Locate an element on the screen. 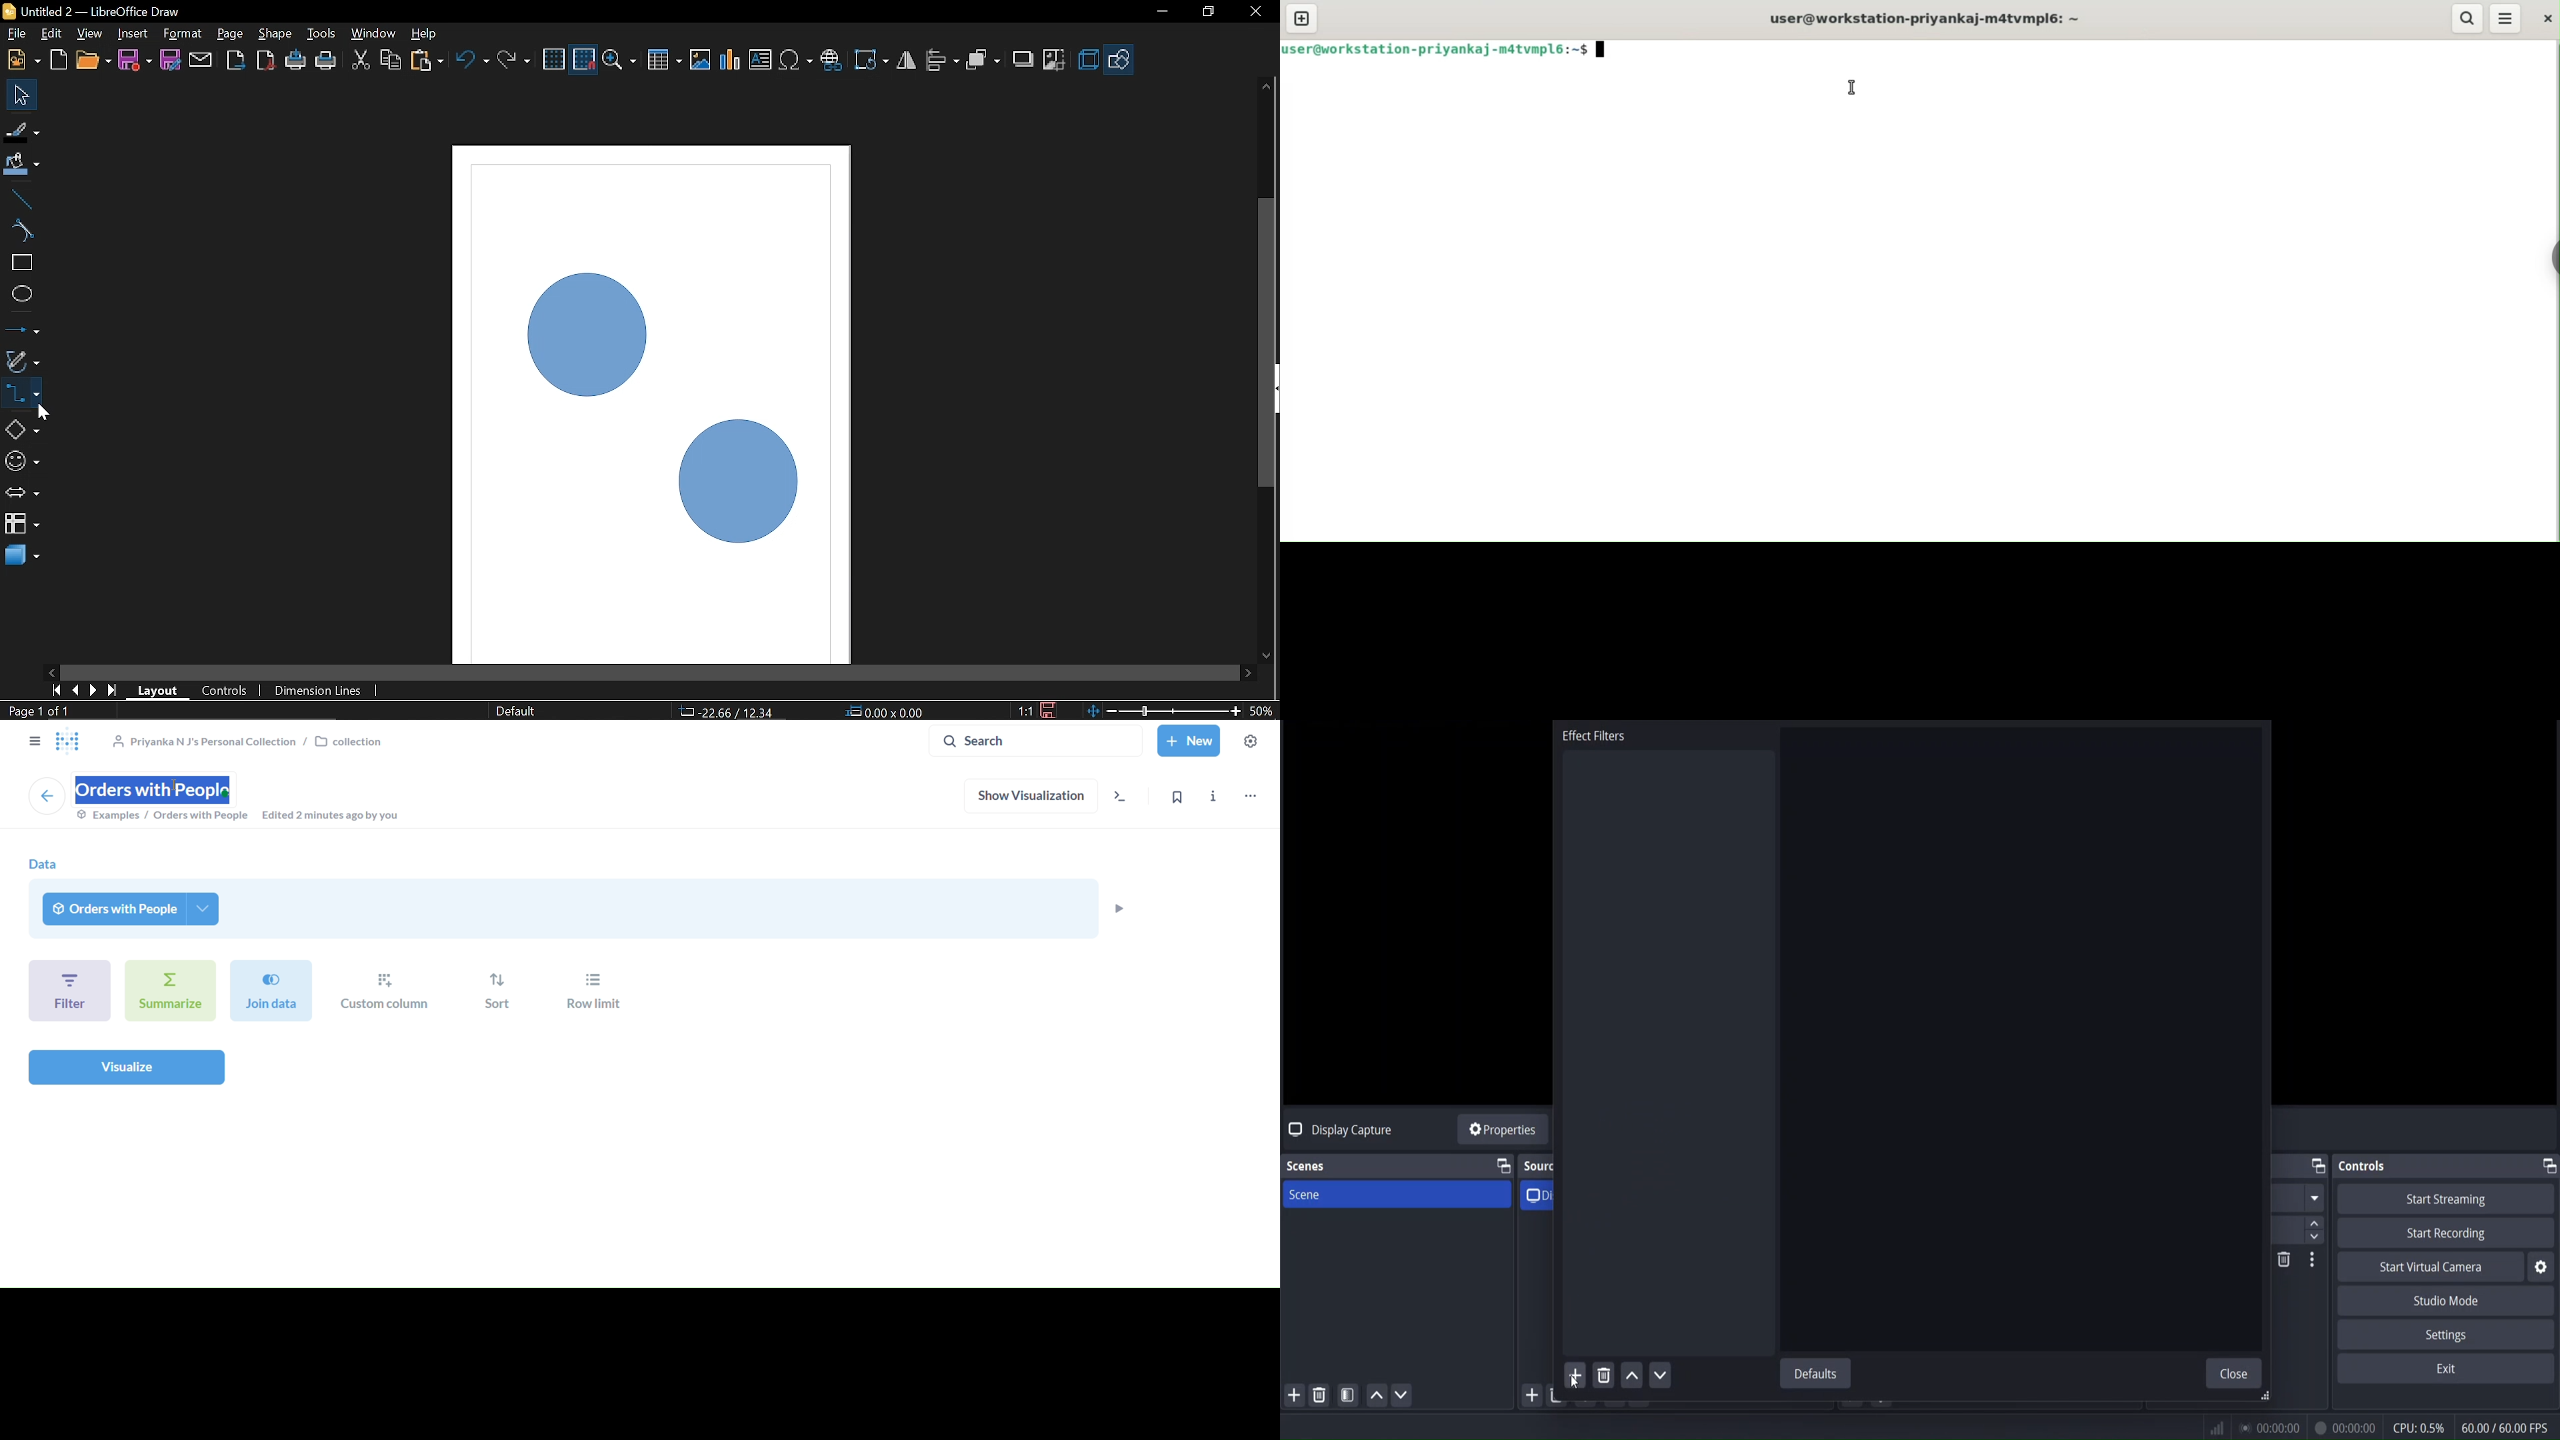 The height and width of the screenshot is (1456, 2576). 3d effects is located at coordinates (1090, 60).